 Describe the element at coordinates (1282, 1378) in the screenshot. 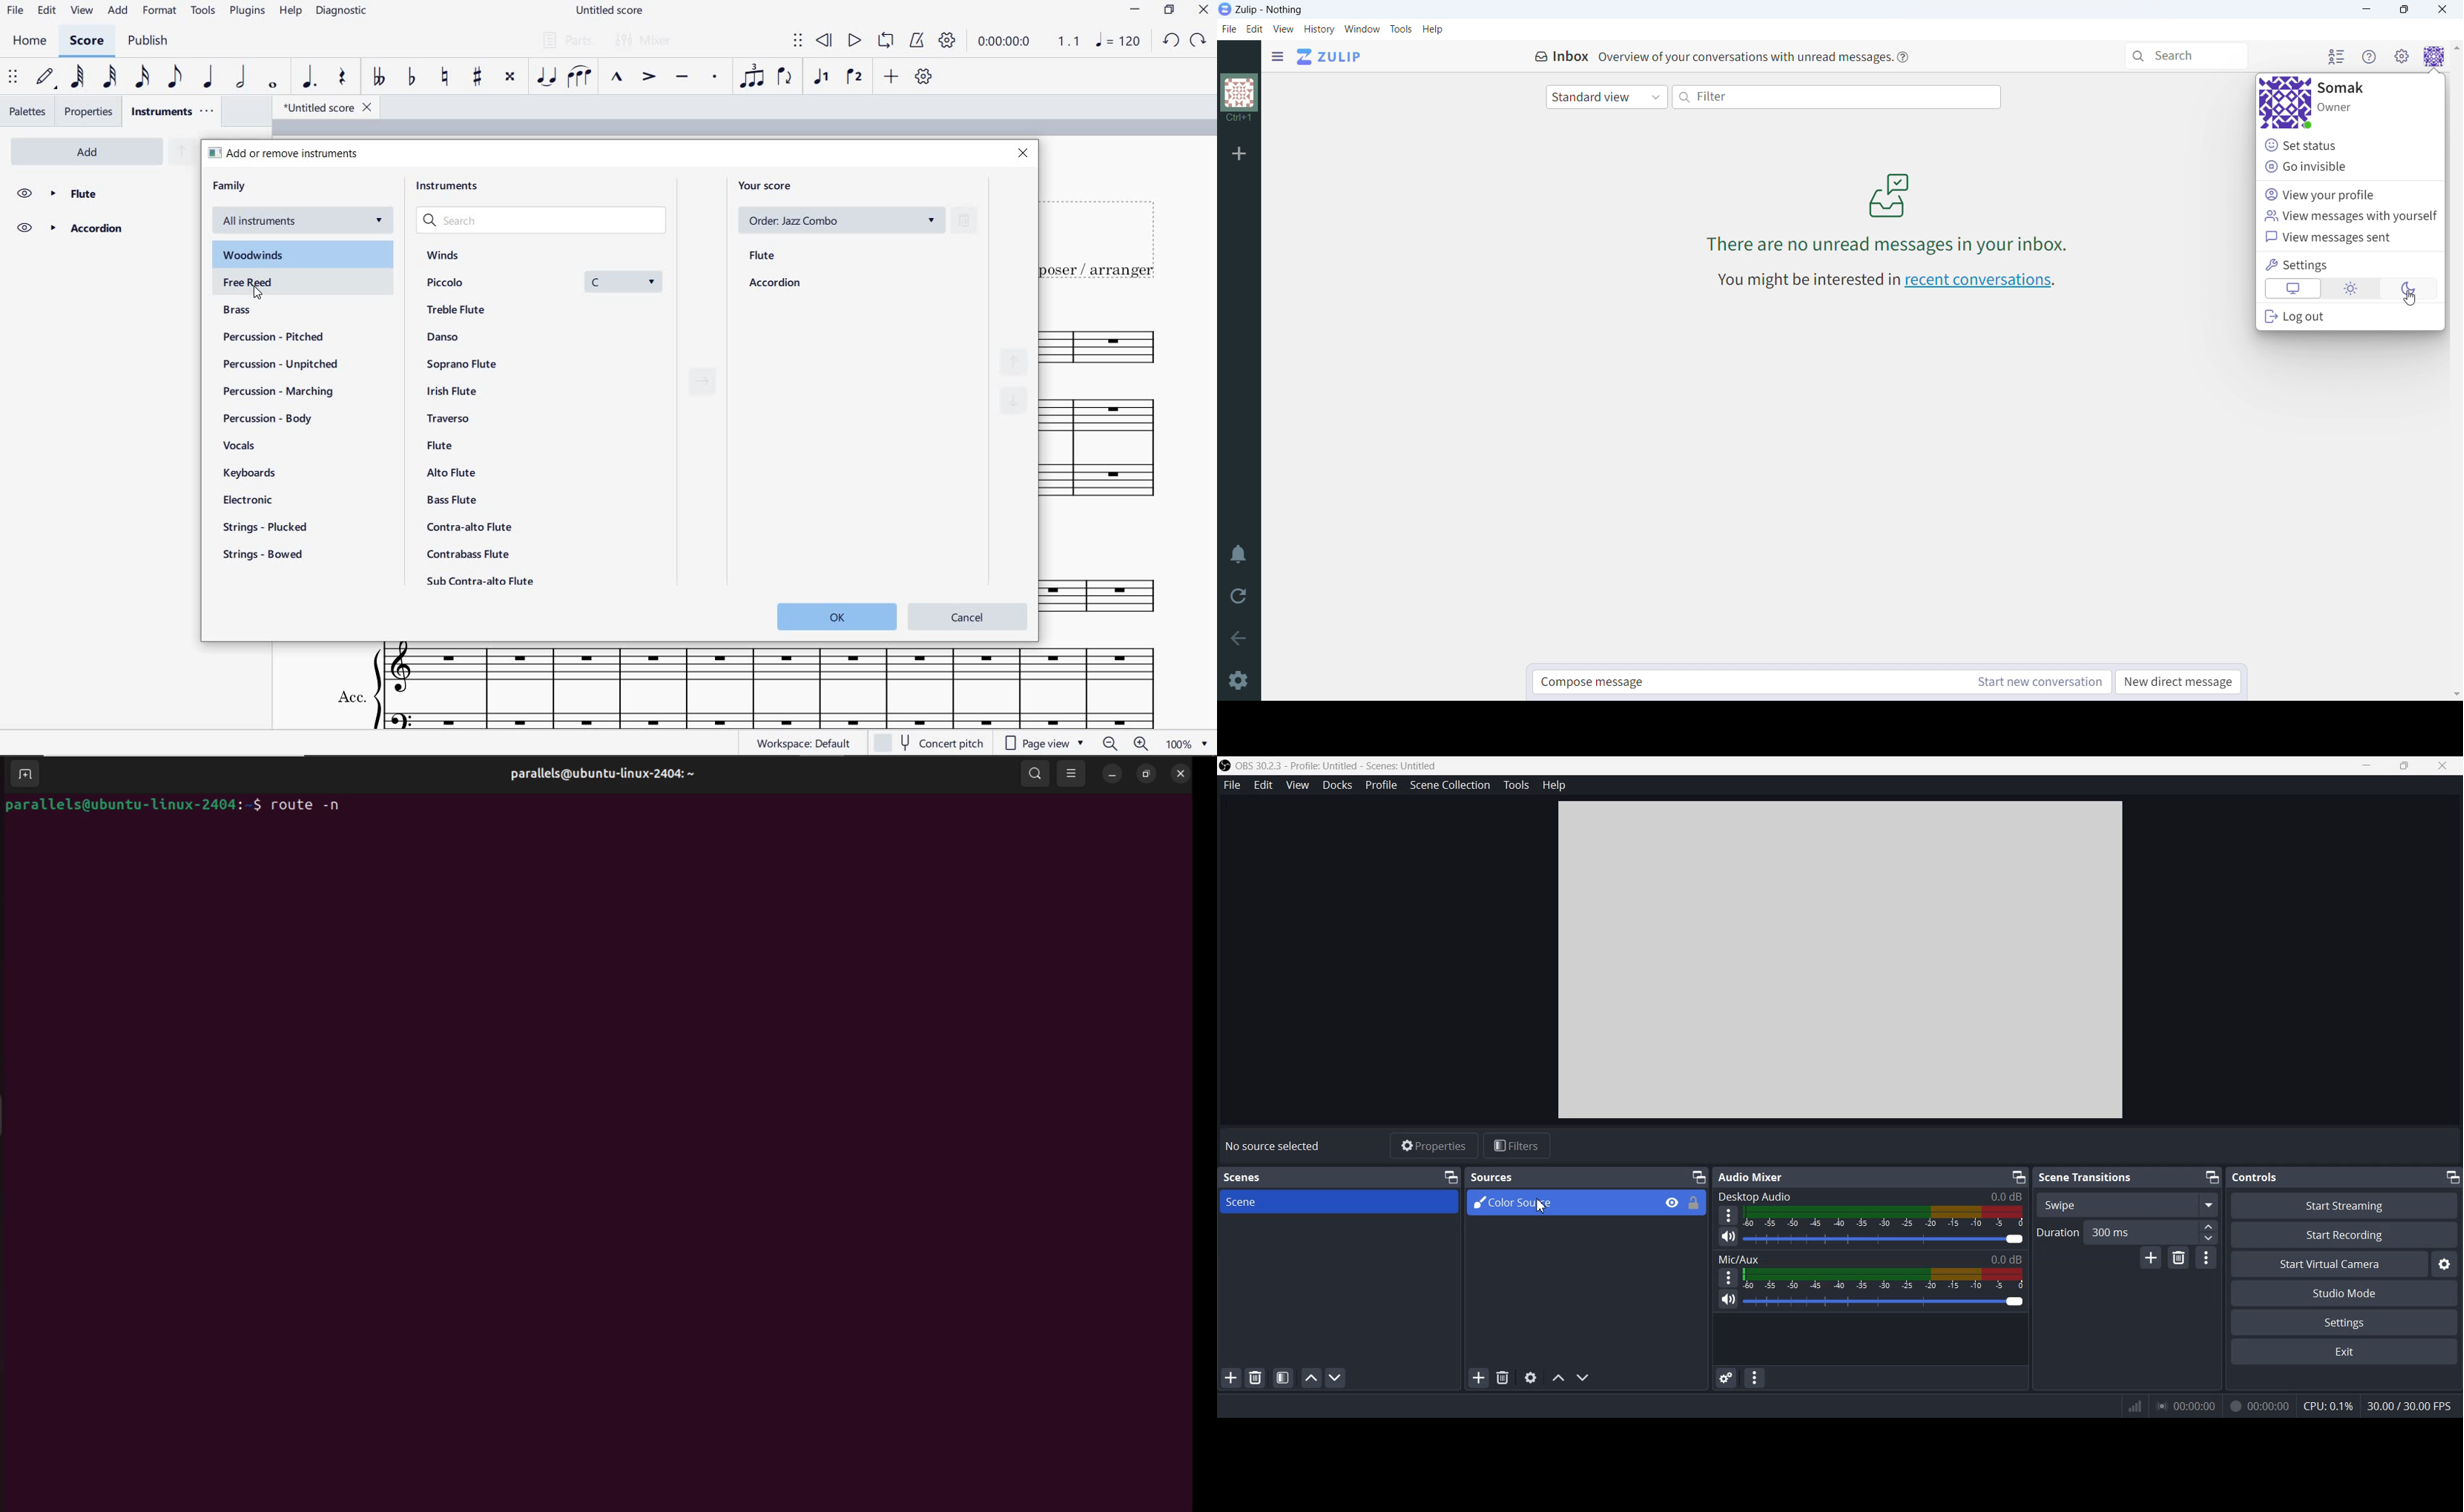

I see `Open Scene Filters` at that location.